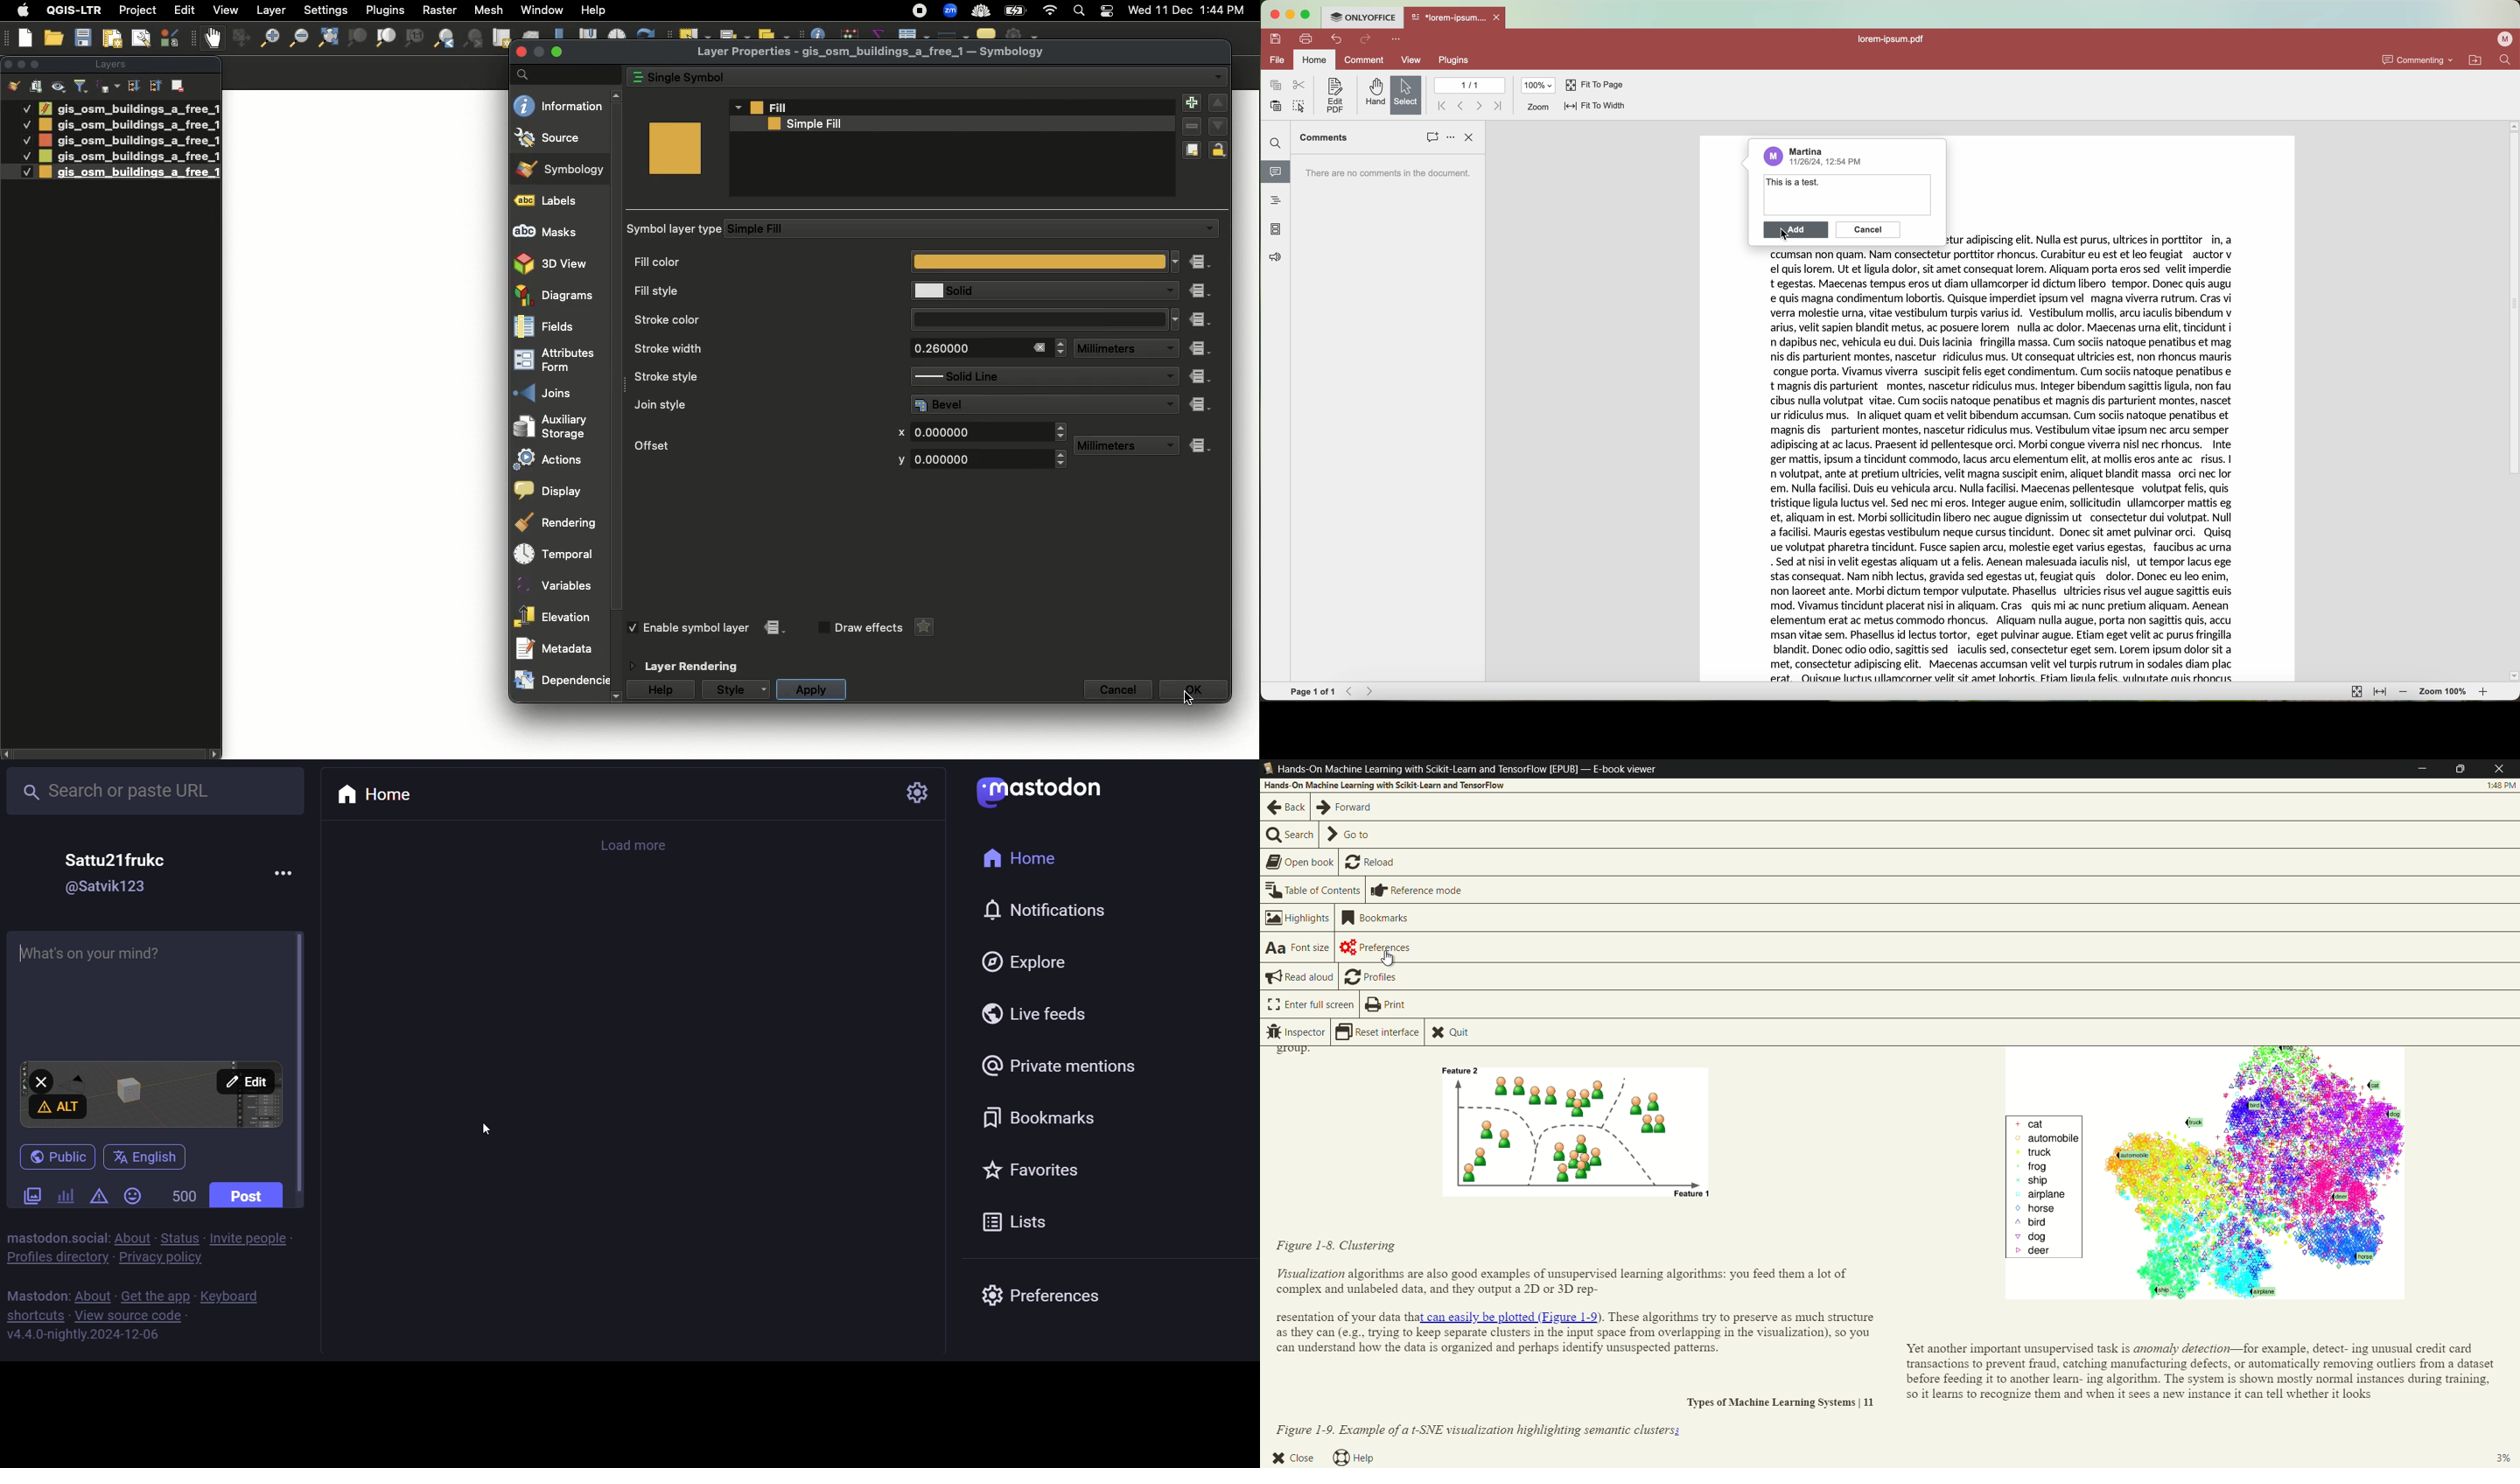 This screenshot has width=2520, height=1484. I want to click on Symbol layer type, so click(676, 229).